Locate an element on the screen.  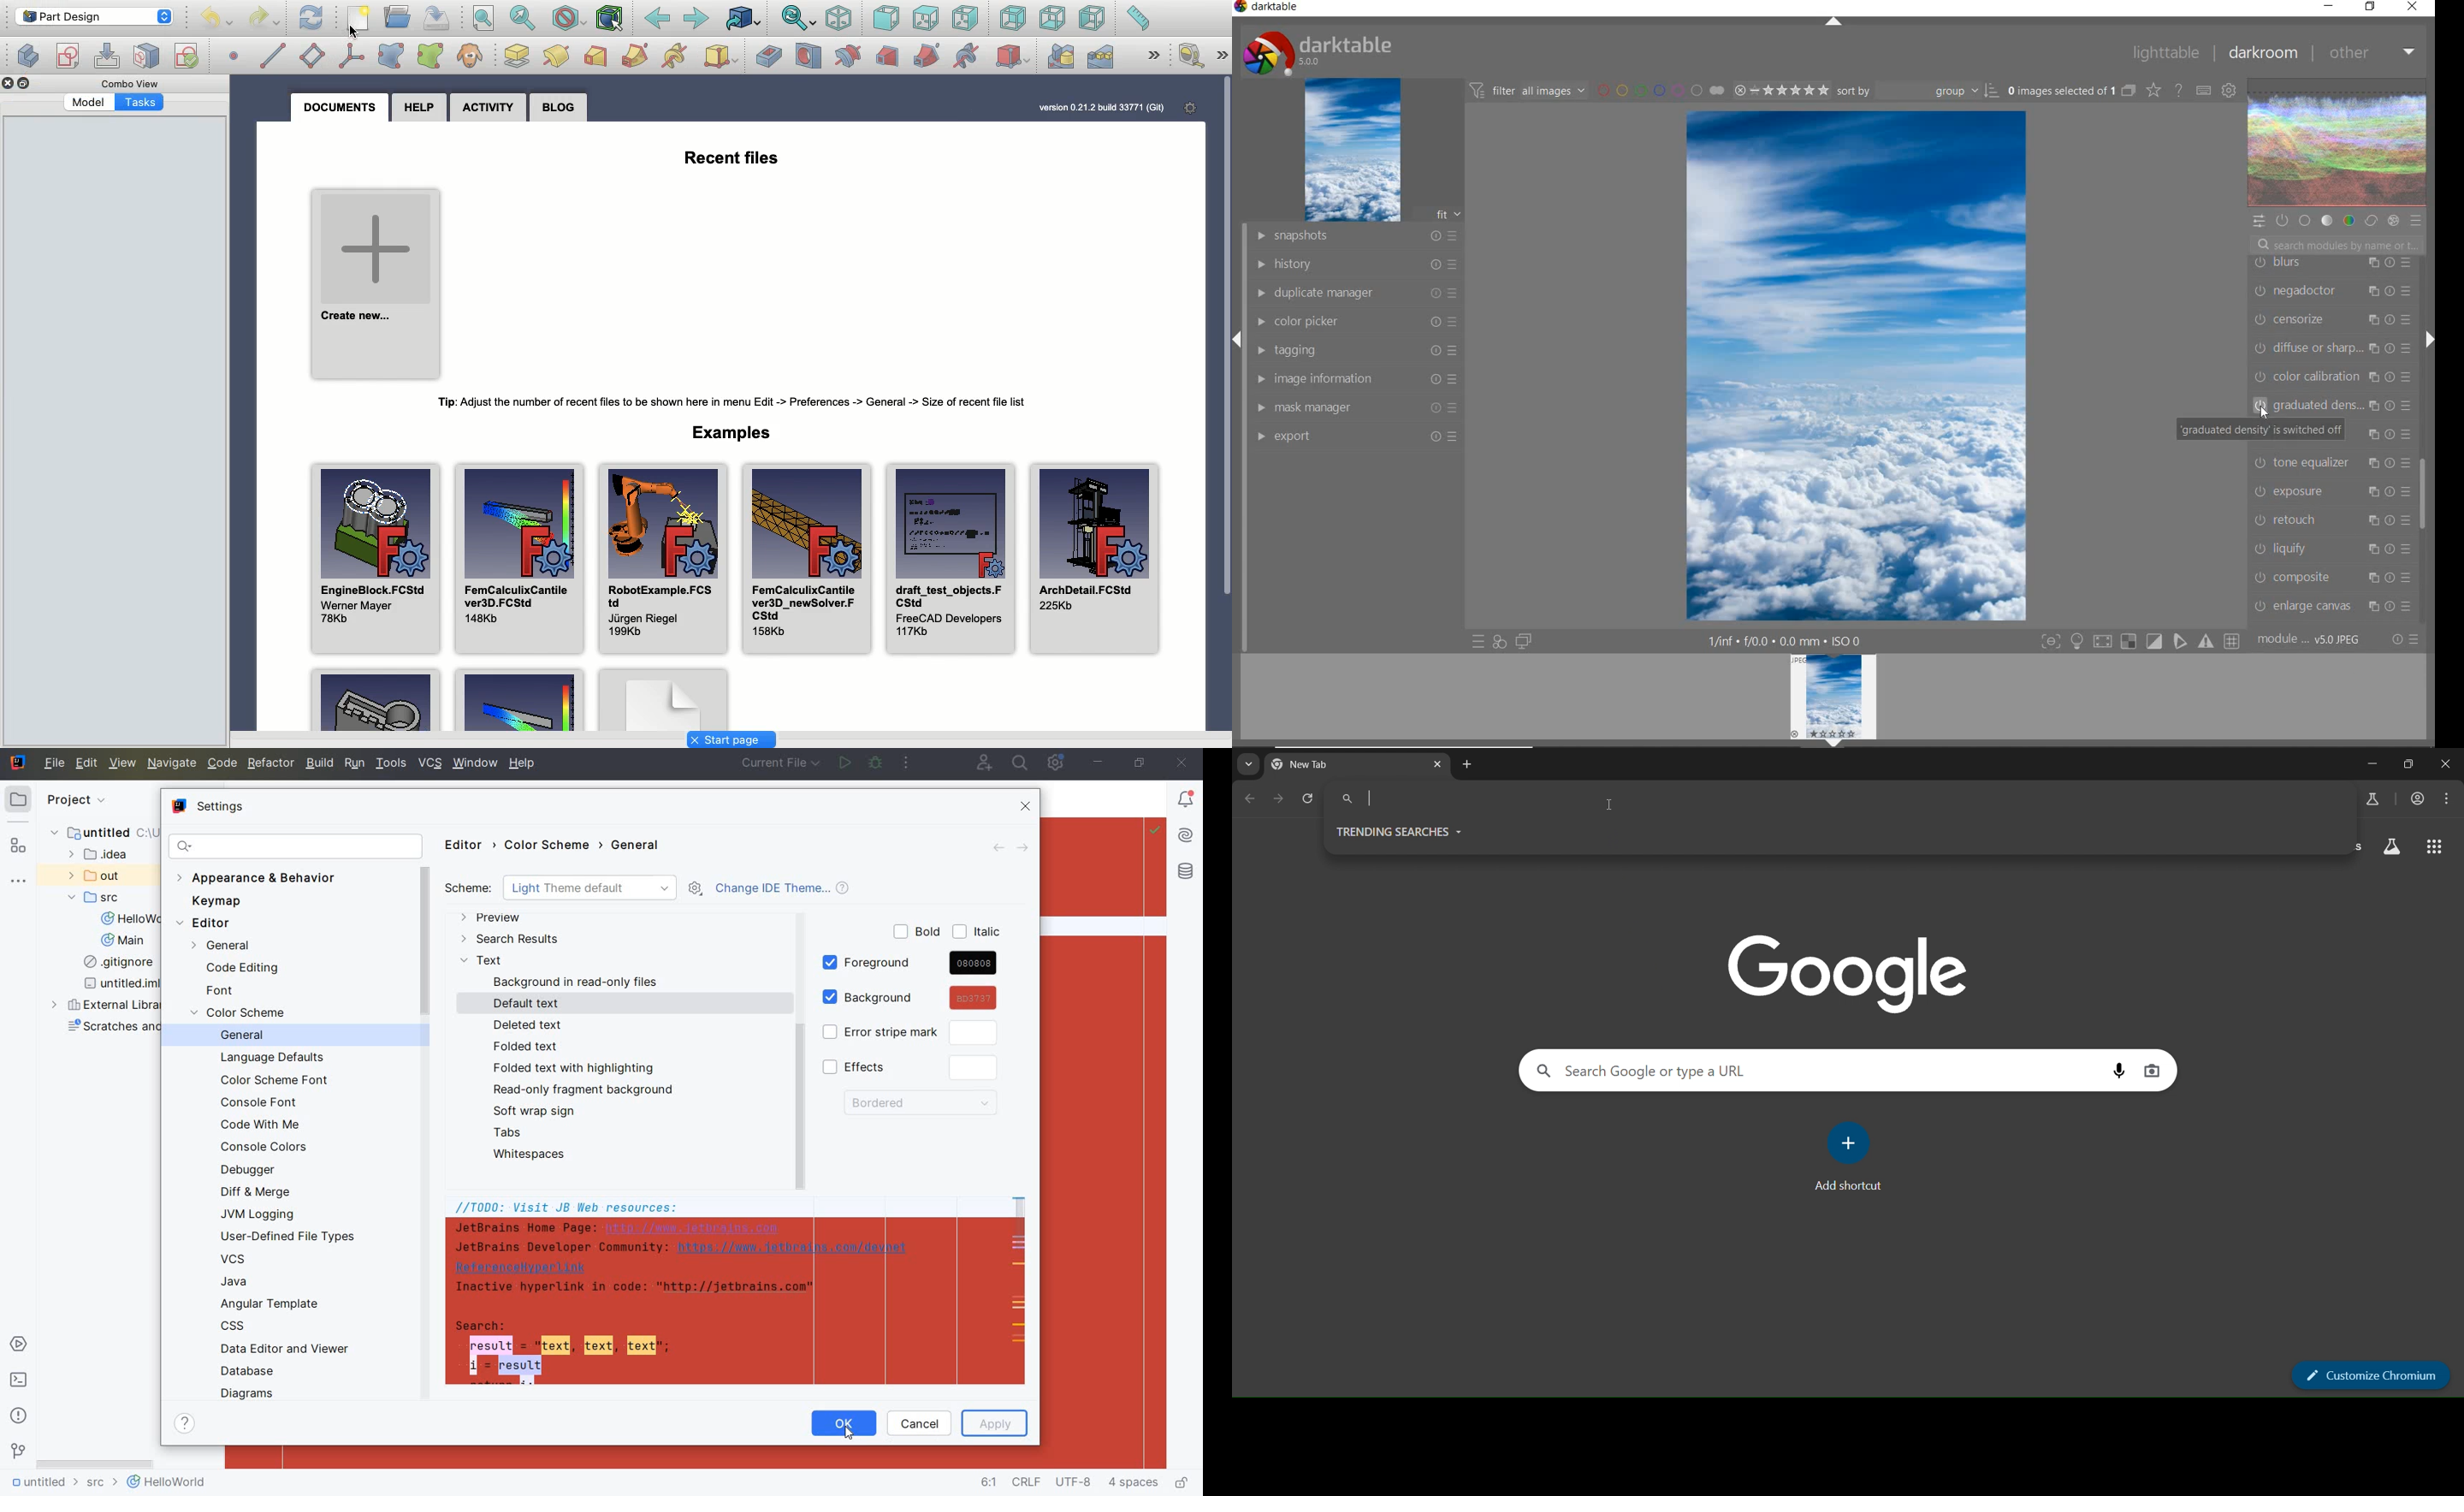
Hole is located at coordinates (808, 56).